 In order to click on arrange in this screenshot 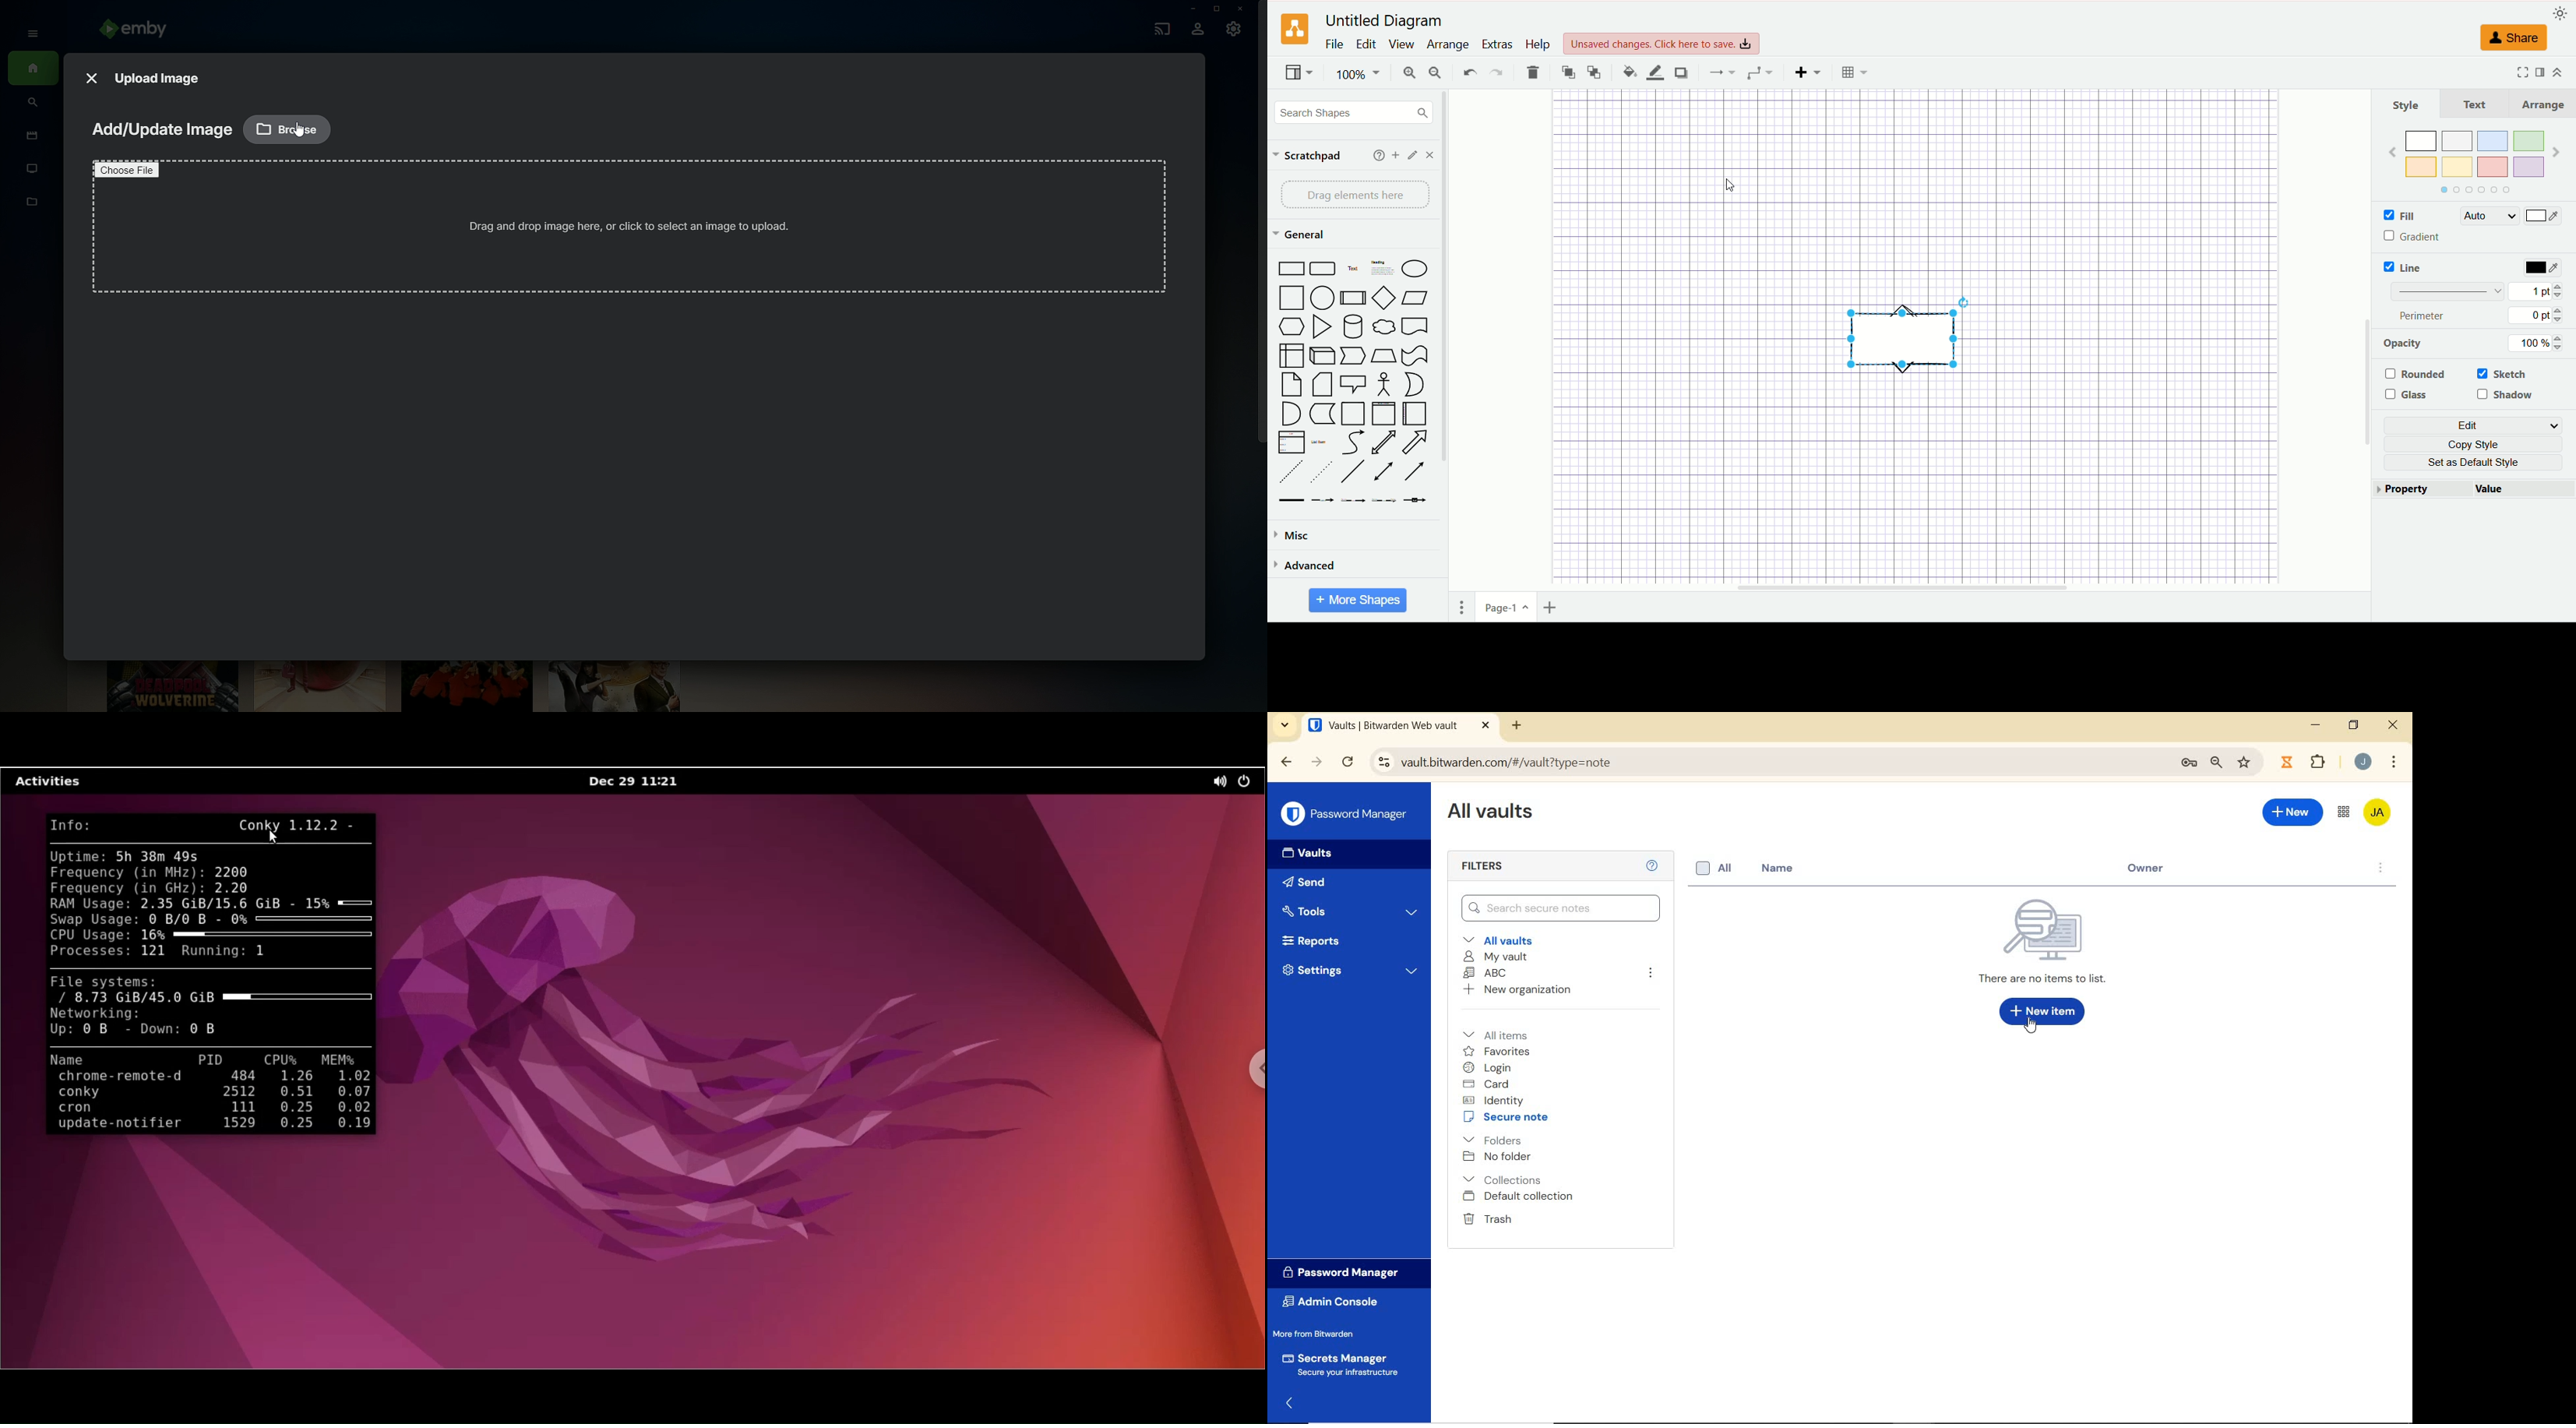, I will do `click(1447, 45)`.